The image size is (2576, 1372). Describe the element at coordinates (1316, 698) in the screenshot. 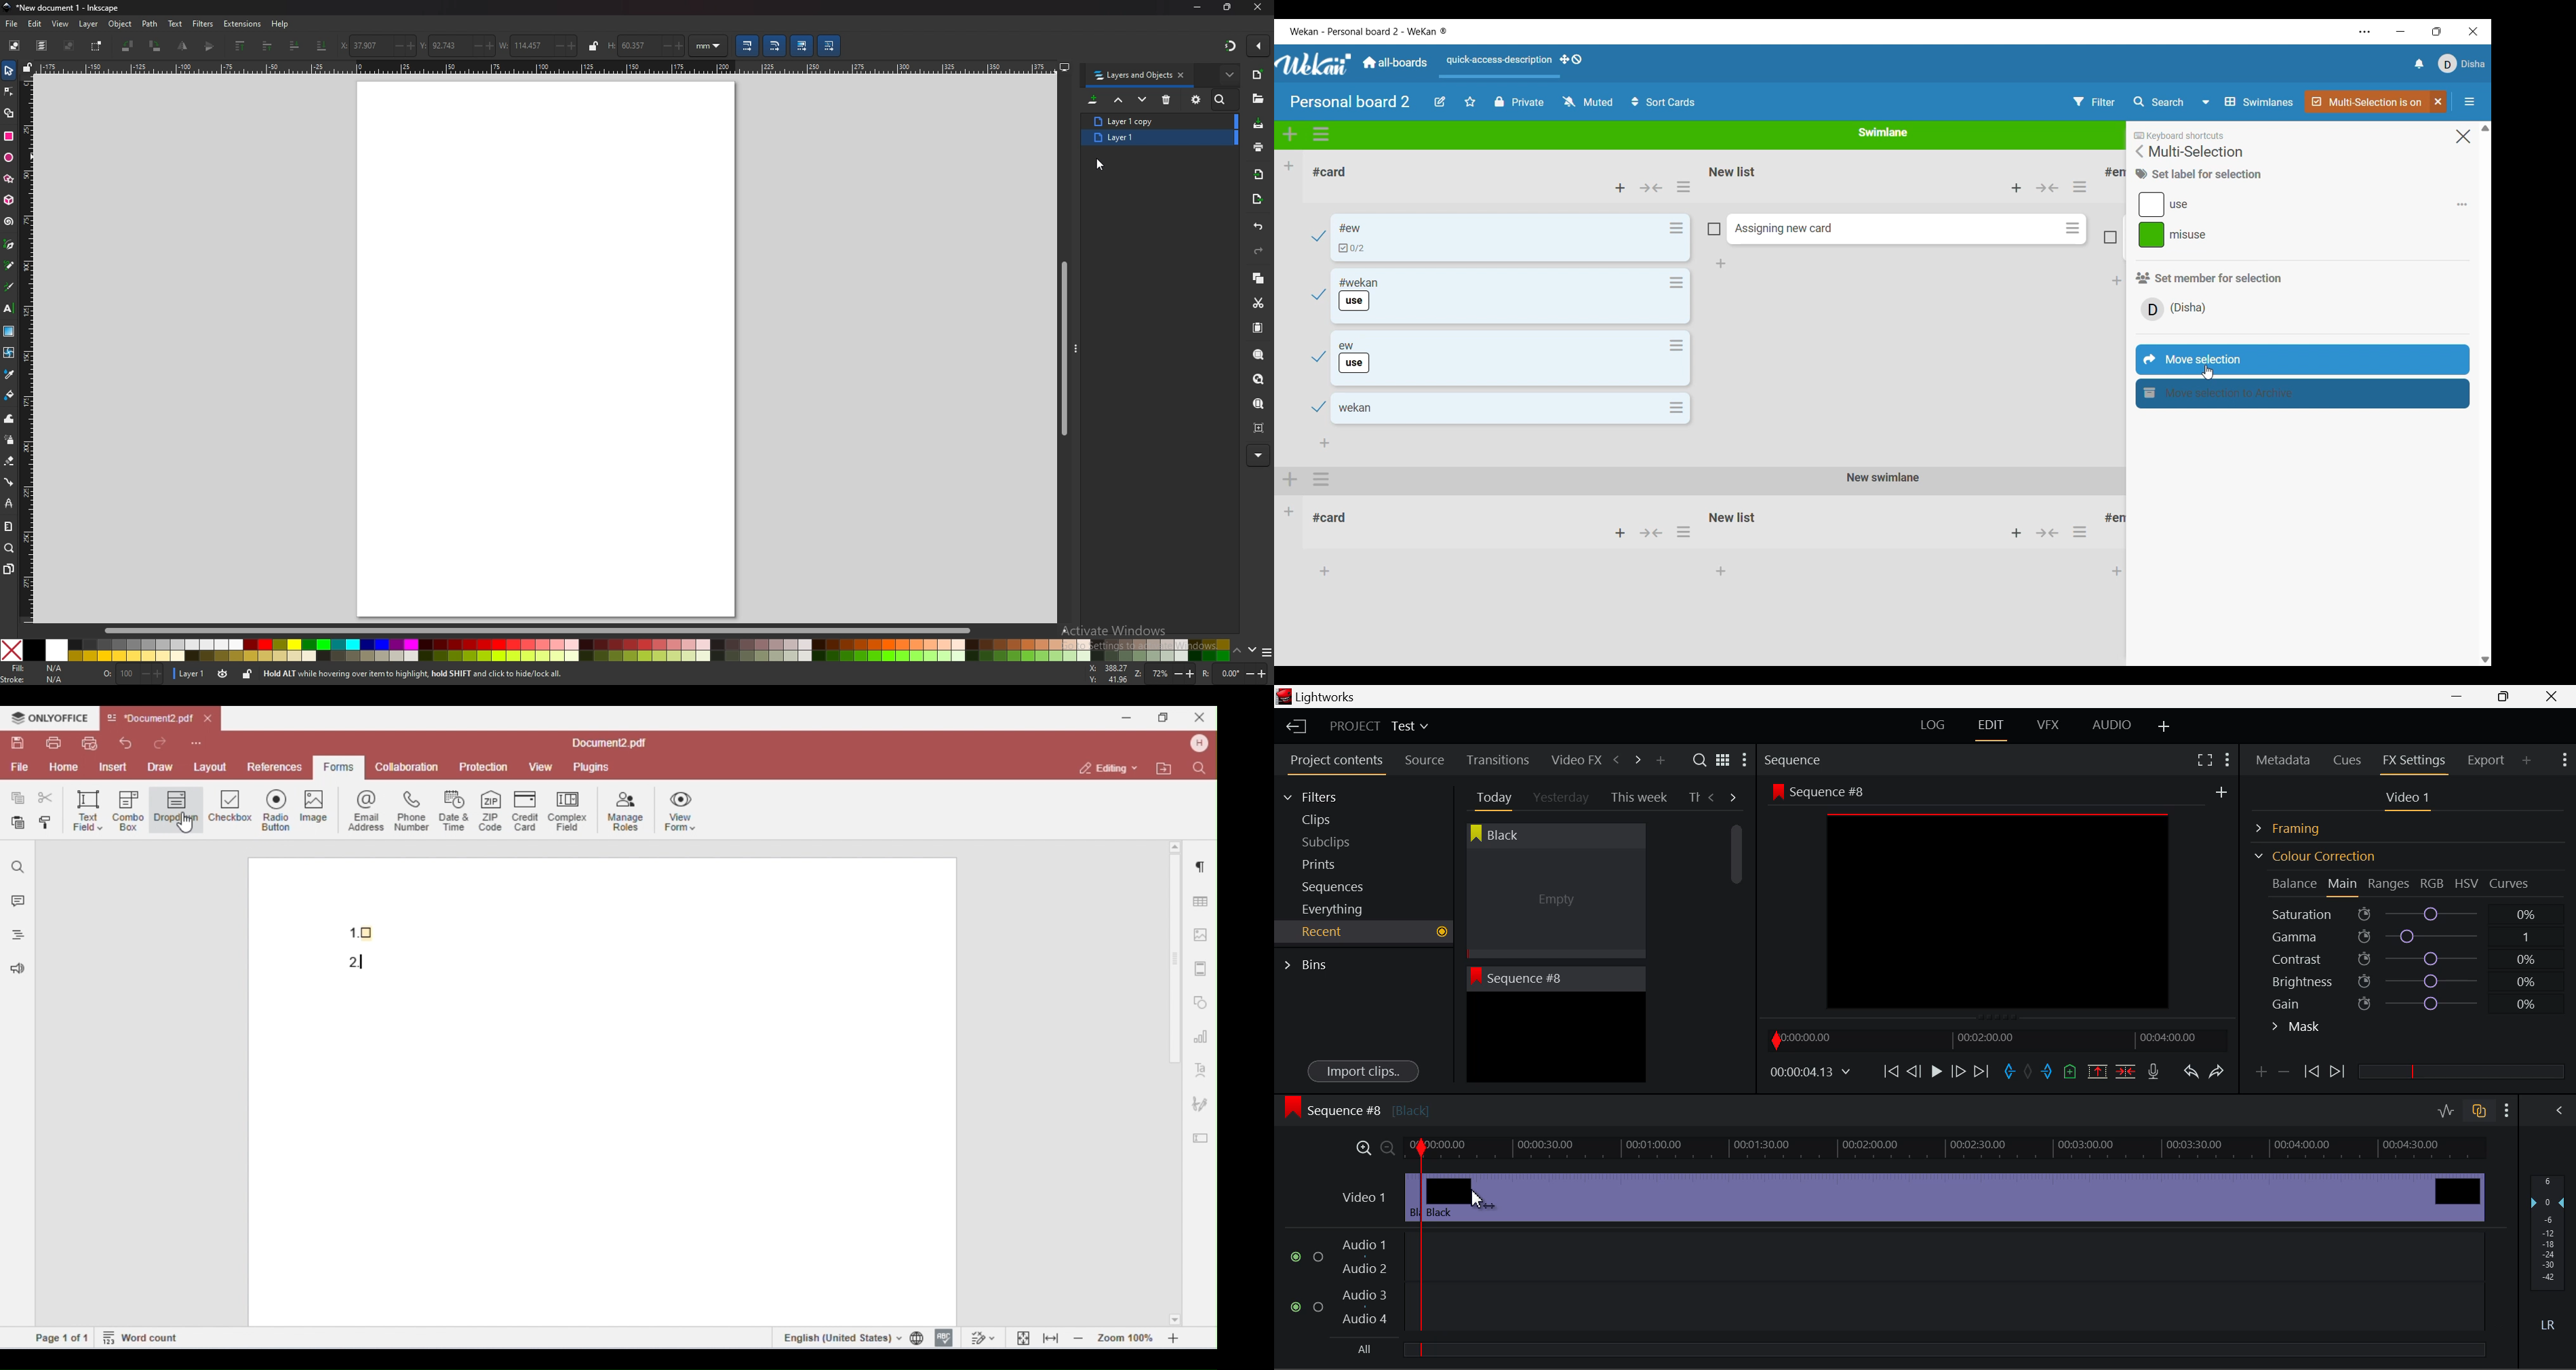

I see `Window Title` at that location.